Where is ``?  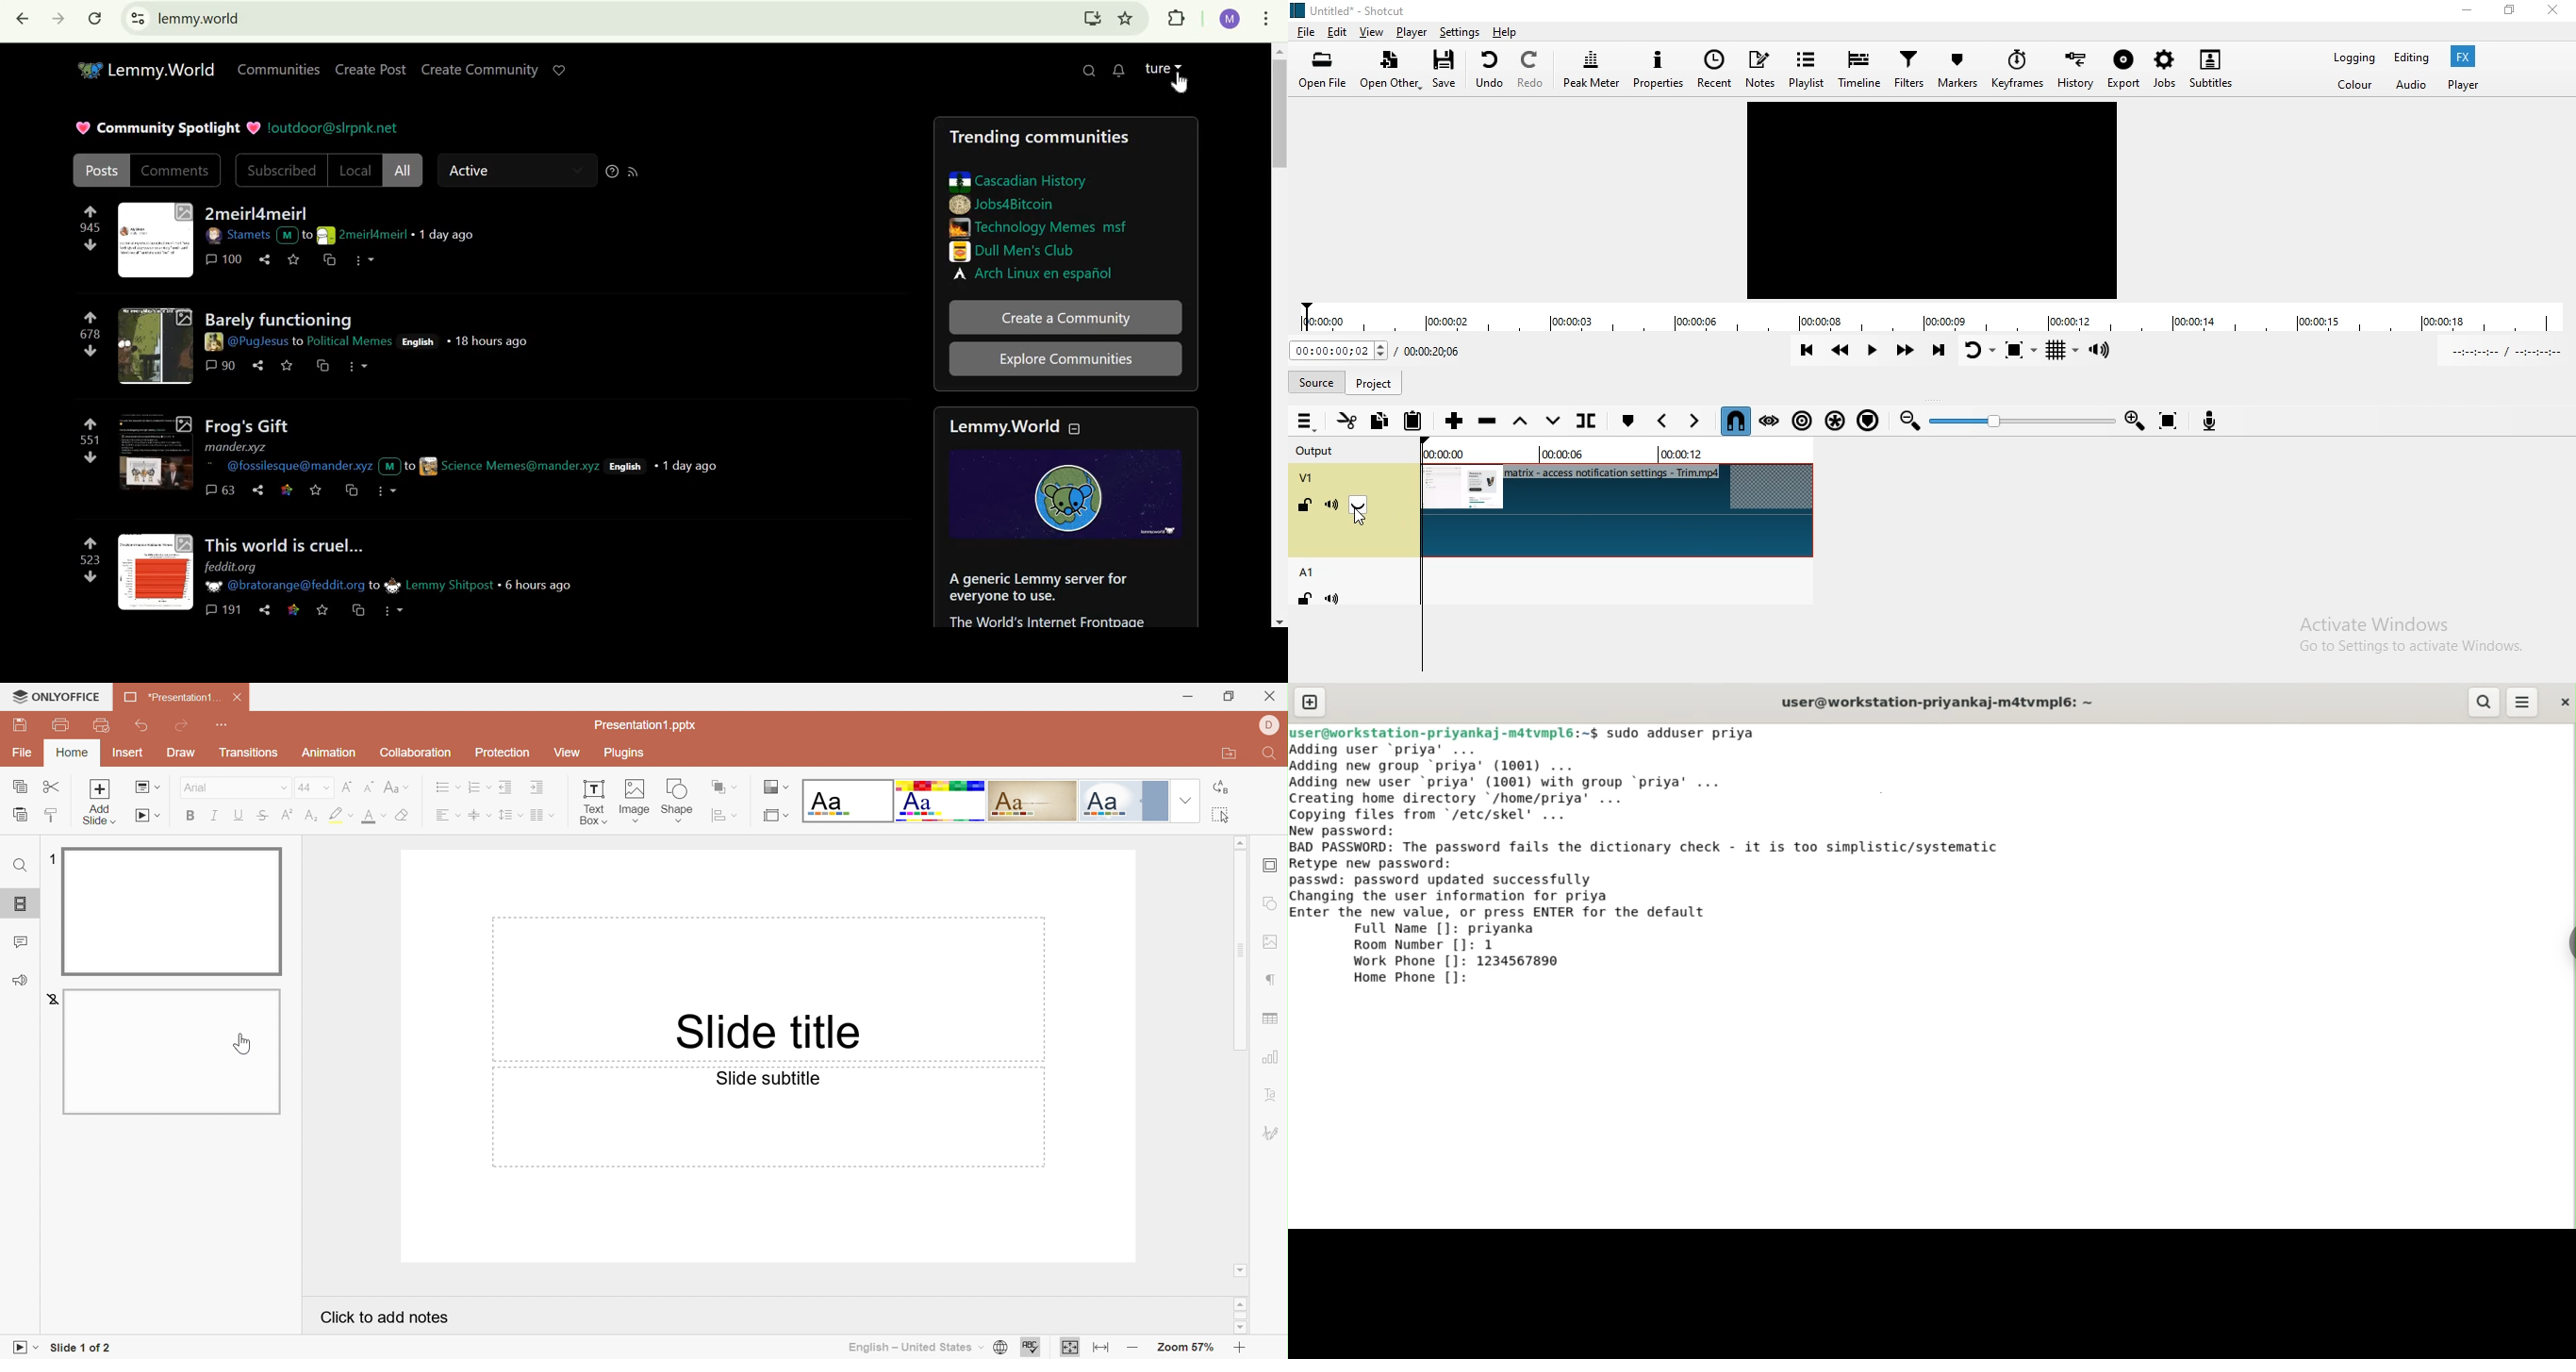
 is located at coordinates (2024, 422).